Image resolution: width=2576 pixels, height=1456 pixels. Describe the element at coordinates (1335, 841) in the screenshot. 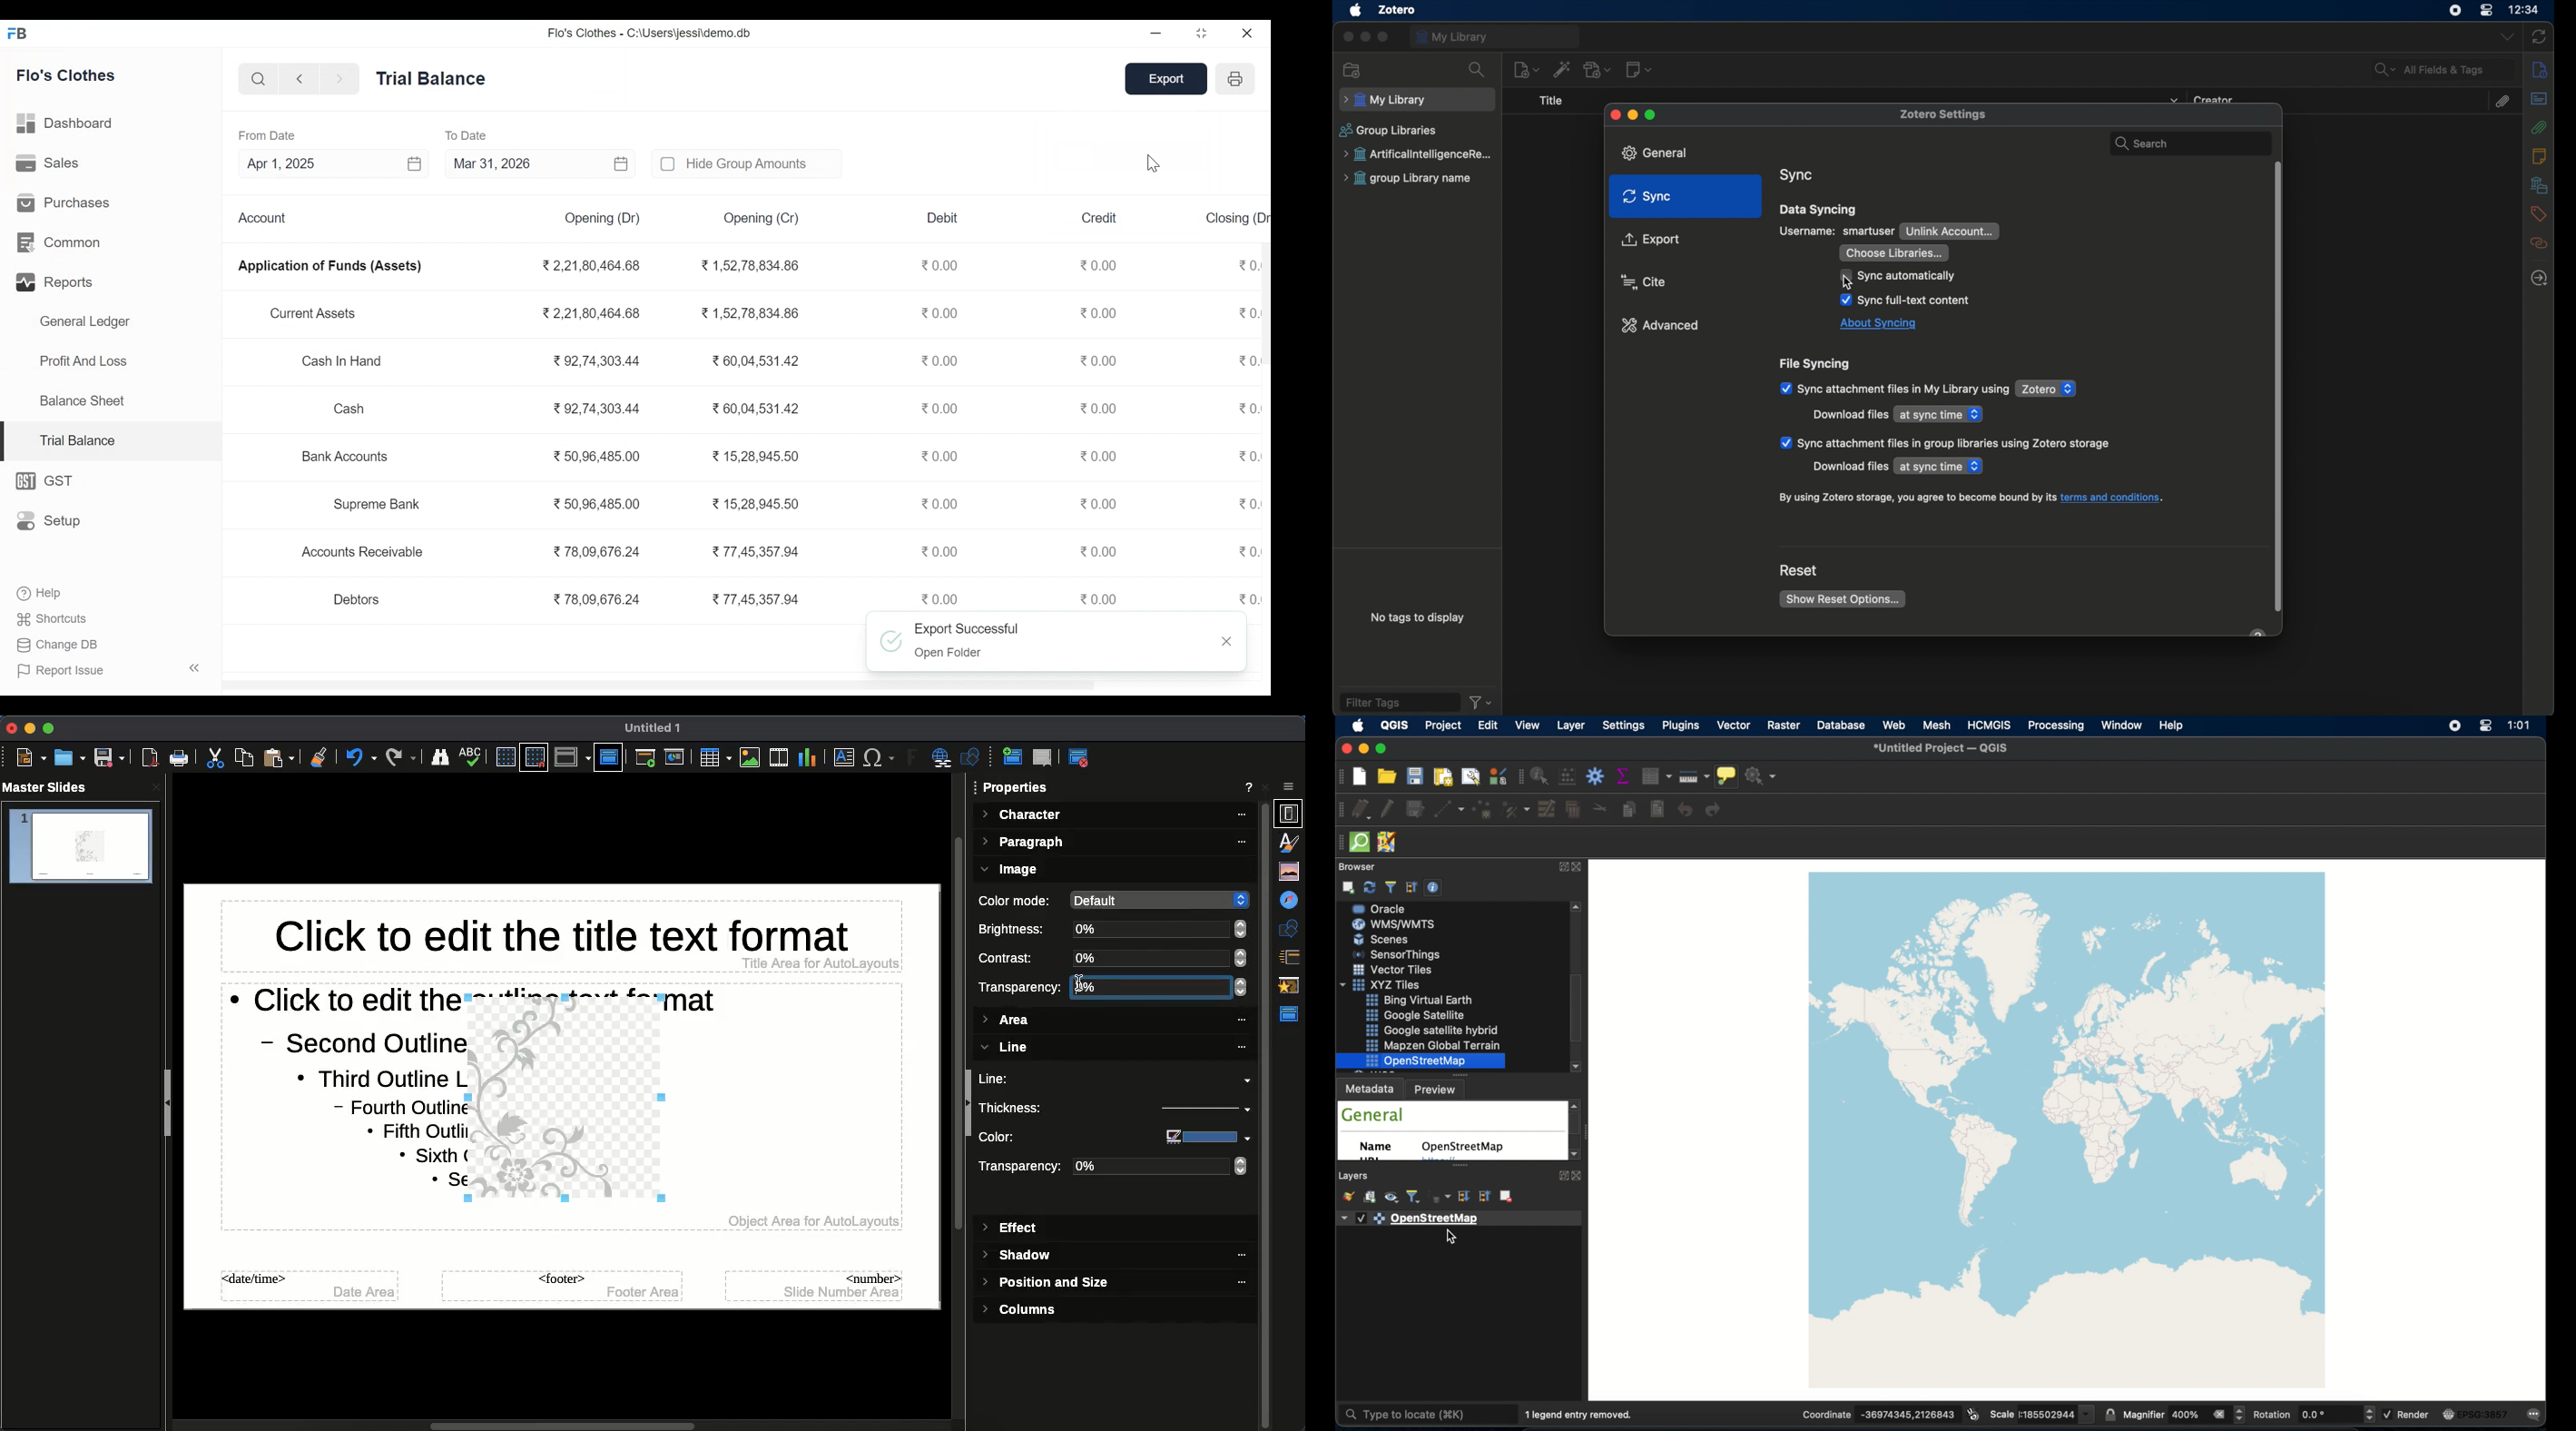

I see `drag handle` at that location.